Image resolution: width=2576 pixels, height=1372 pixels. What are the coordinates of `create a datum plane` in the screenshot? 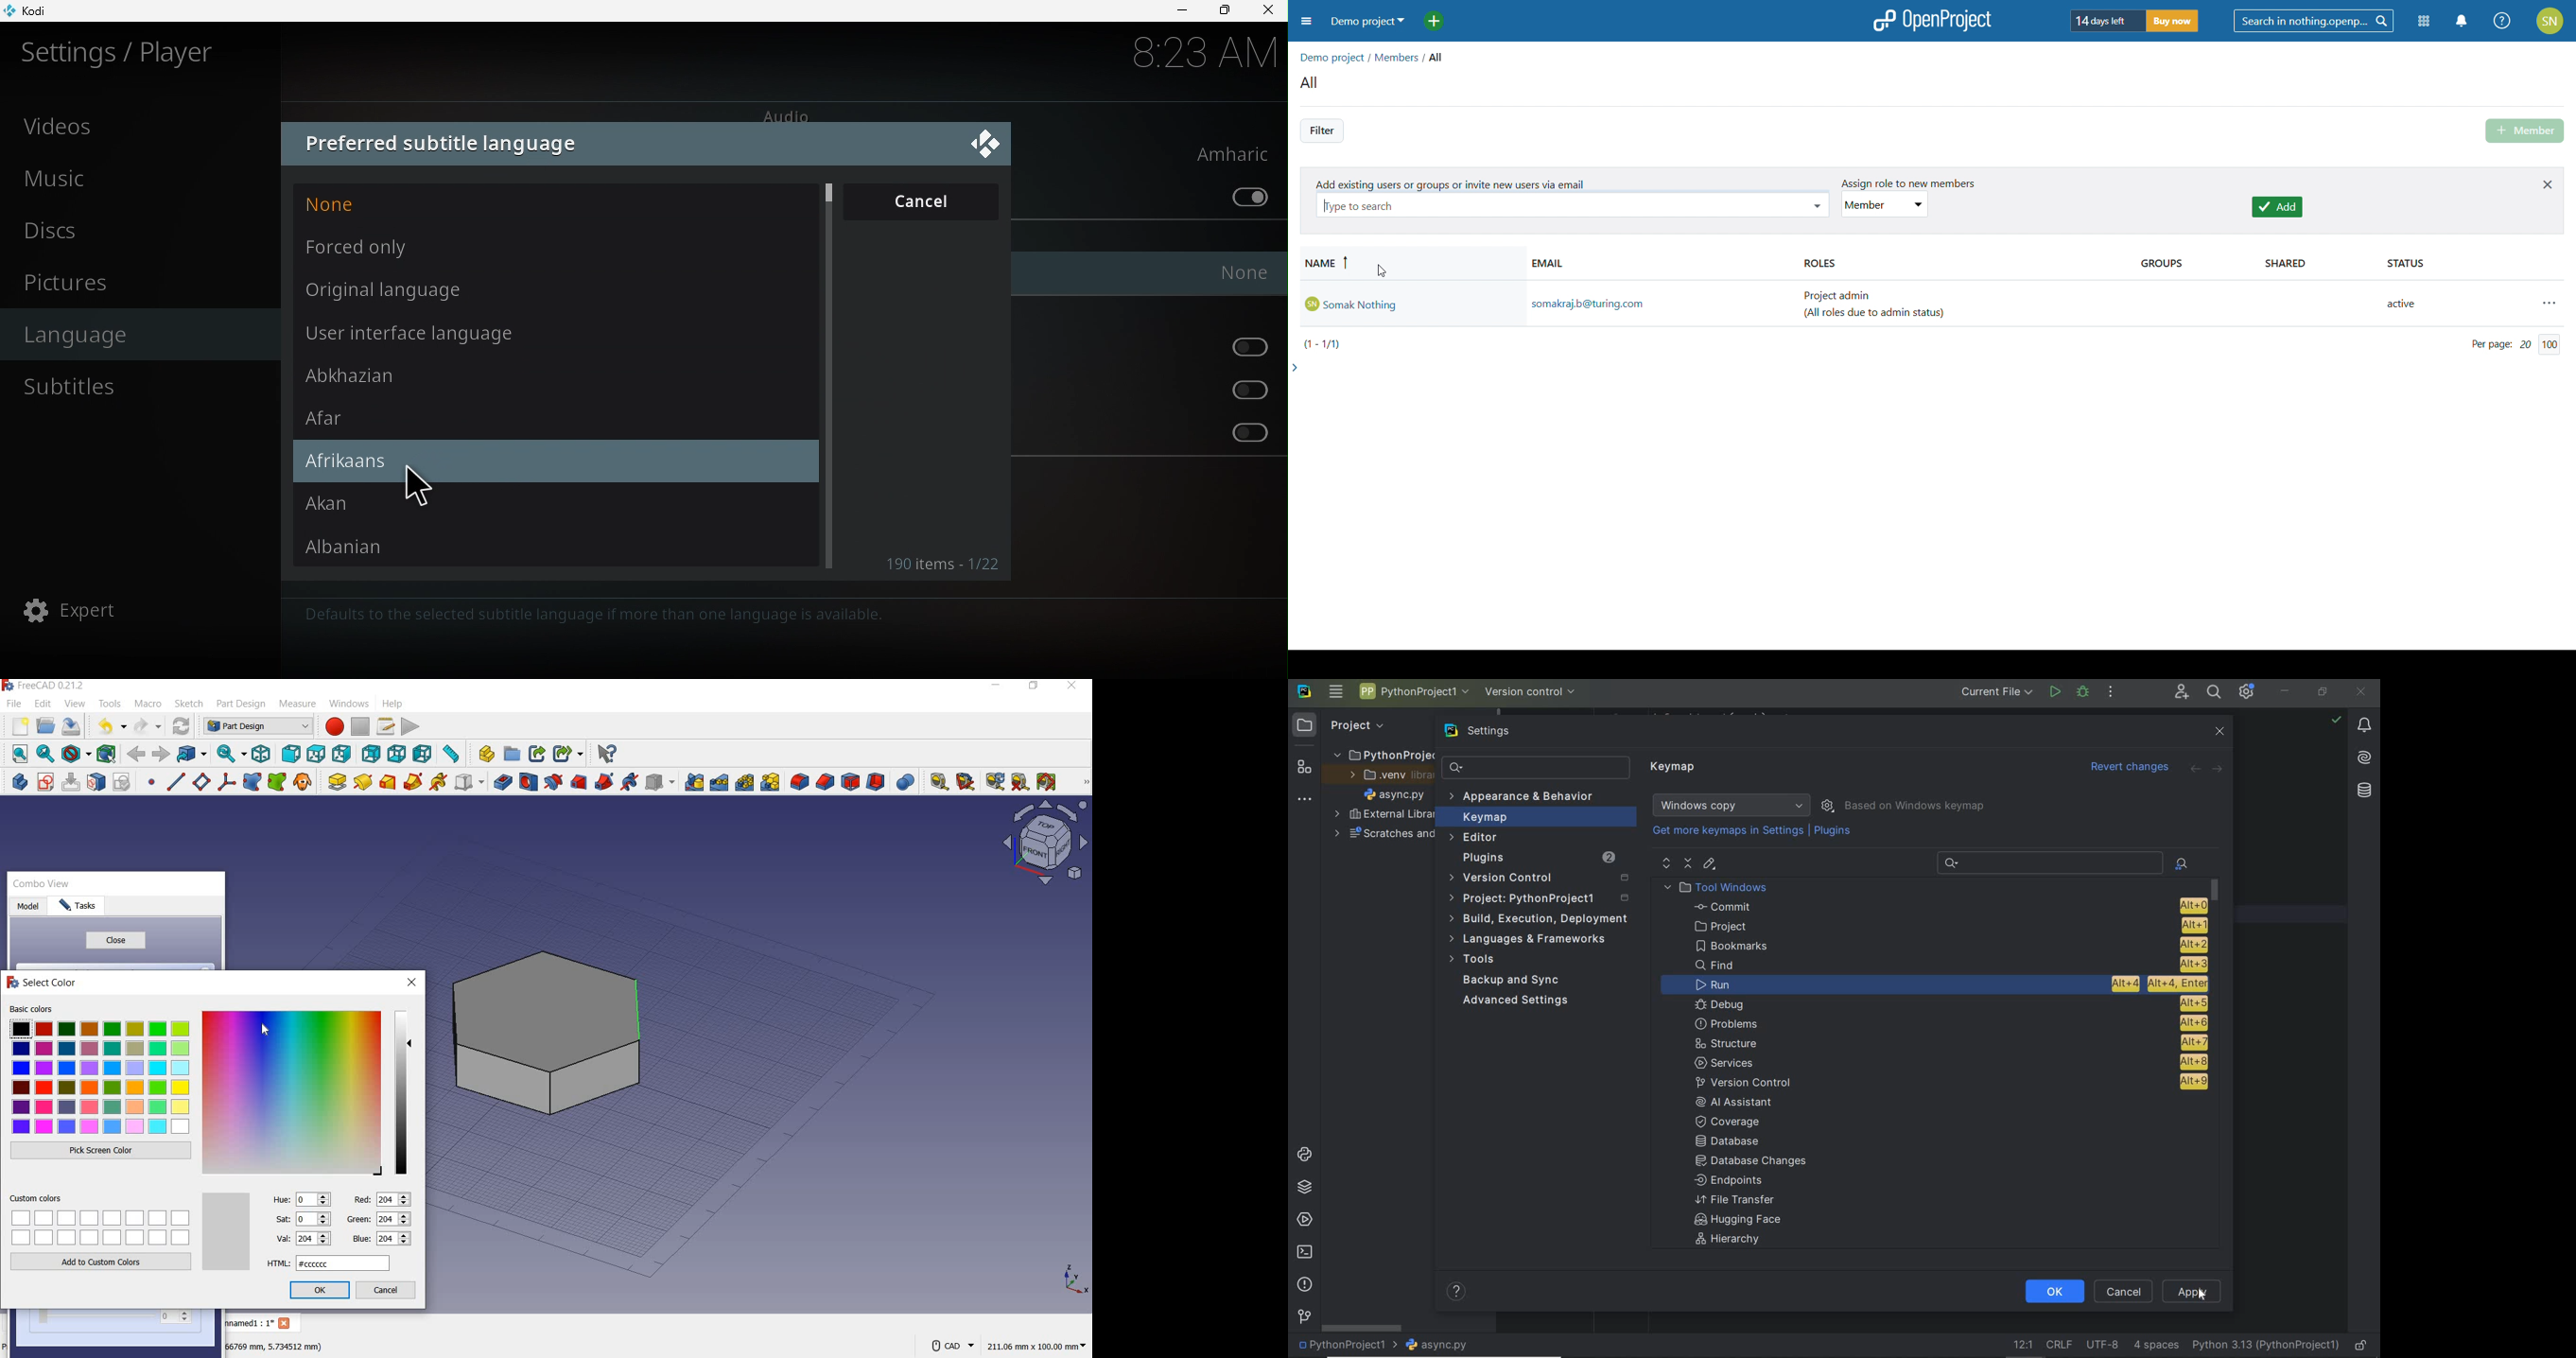 It's located at (200, 782).